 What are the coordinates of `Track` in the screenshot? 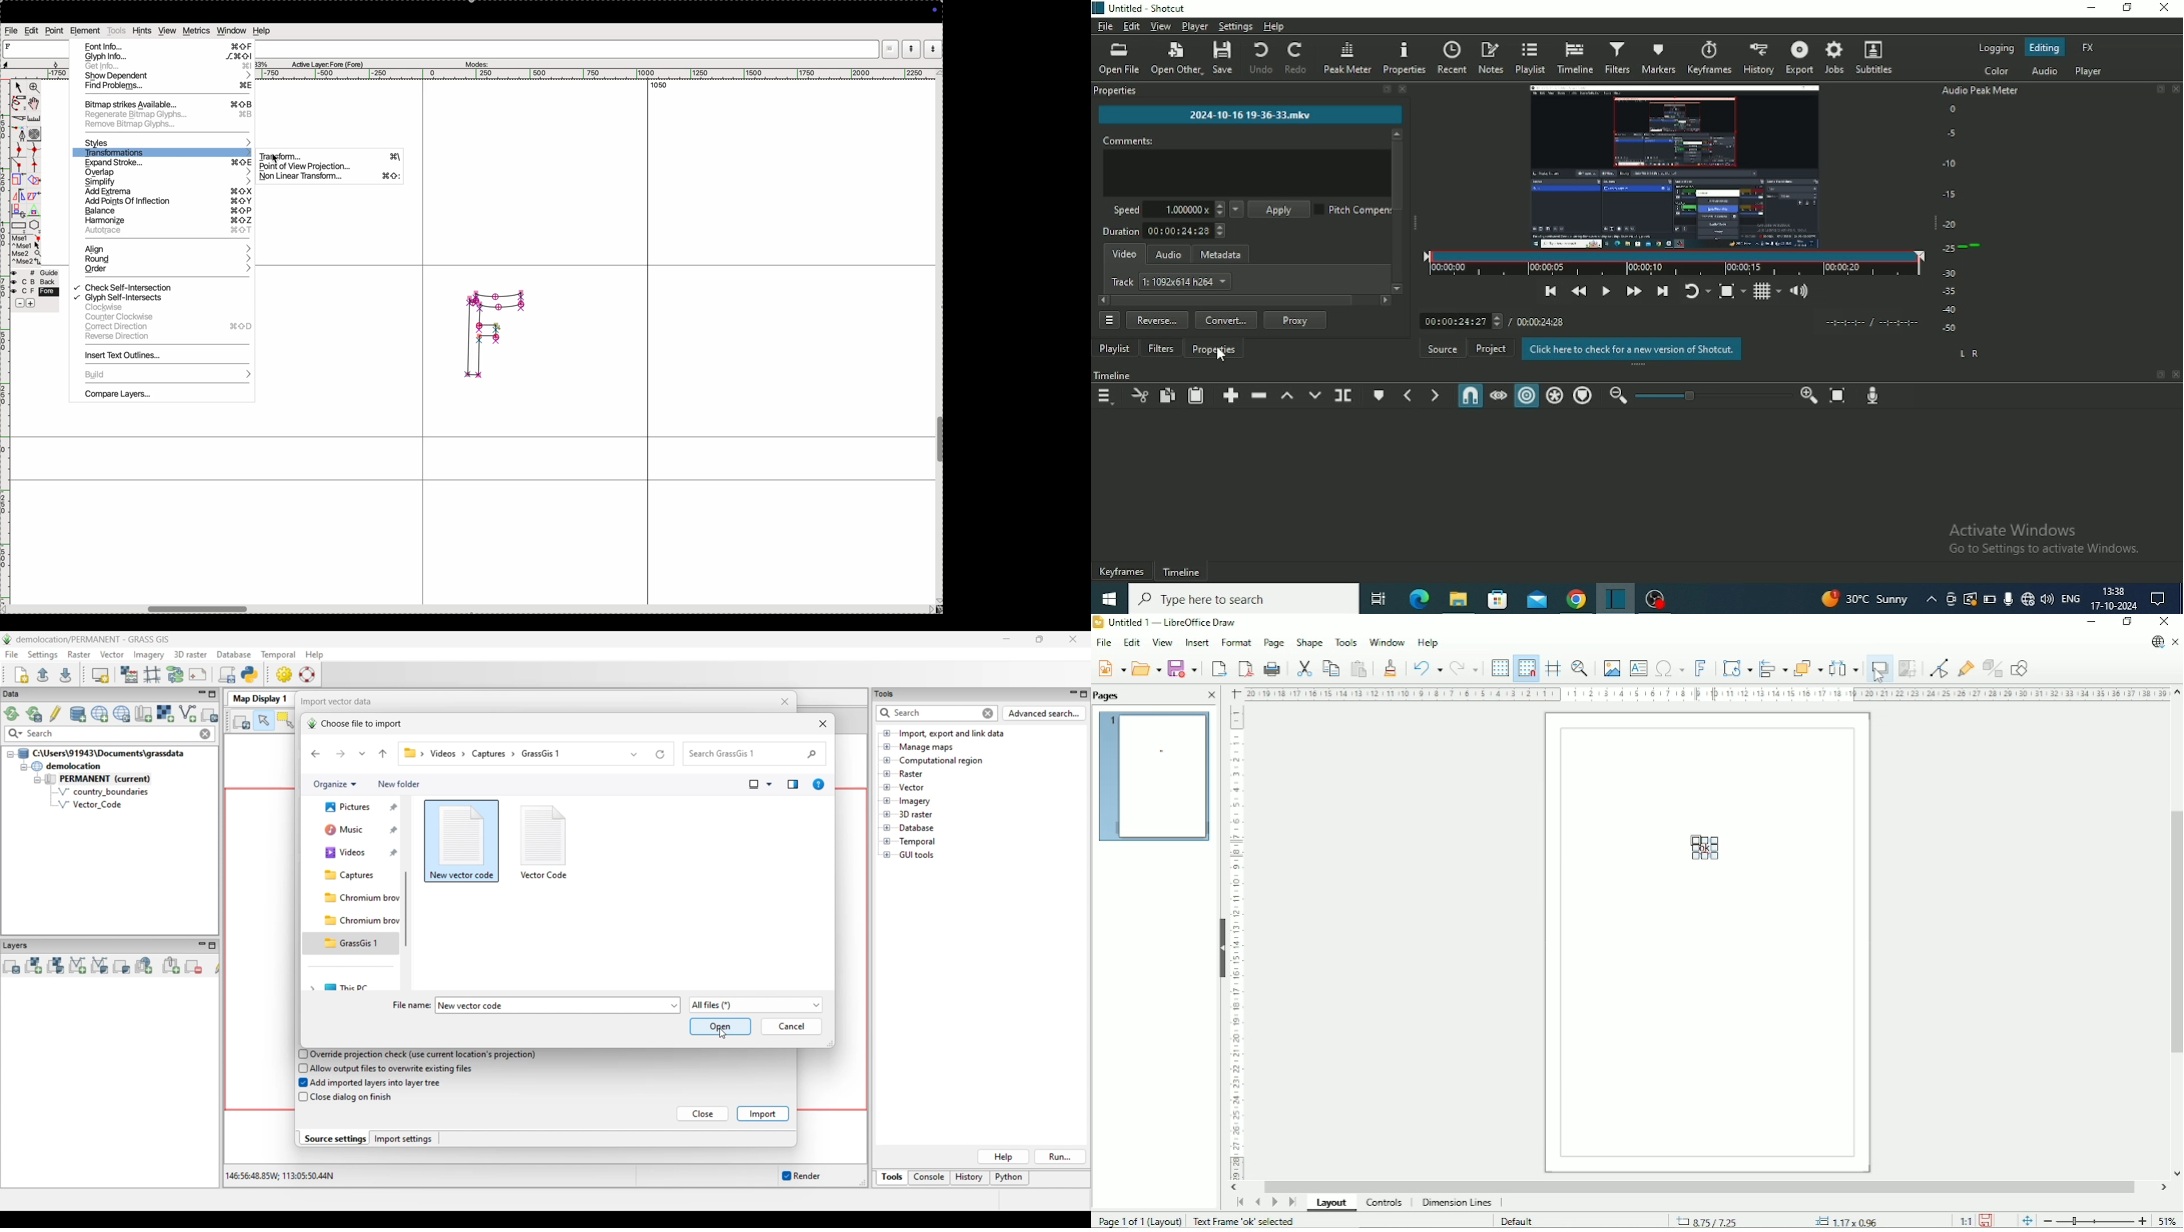 It's located at (1174, 281).